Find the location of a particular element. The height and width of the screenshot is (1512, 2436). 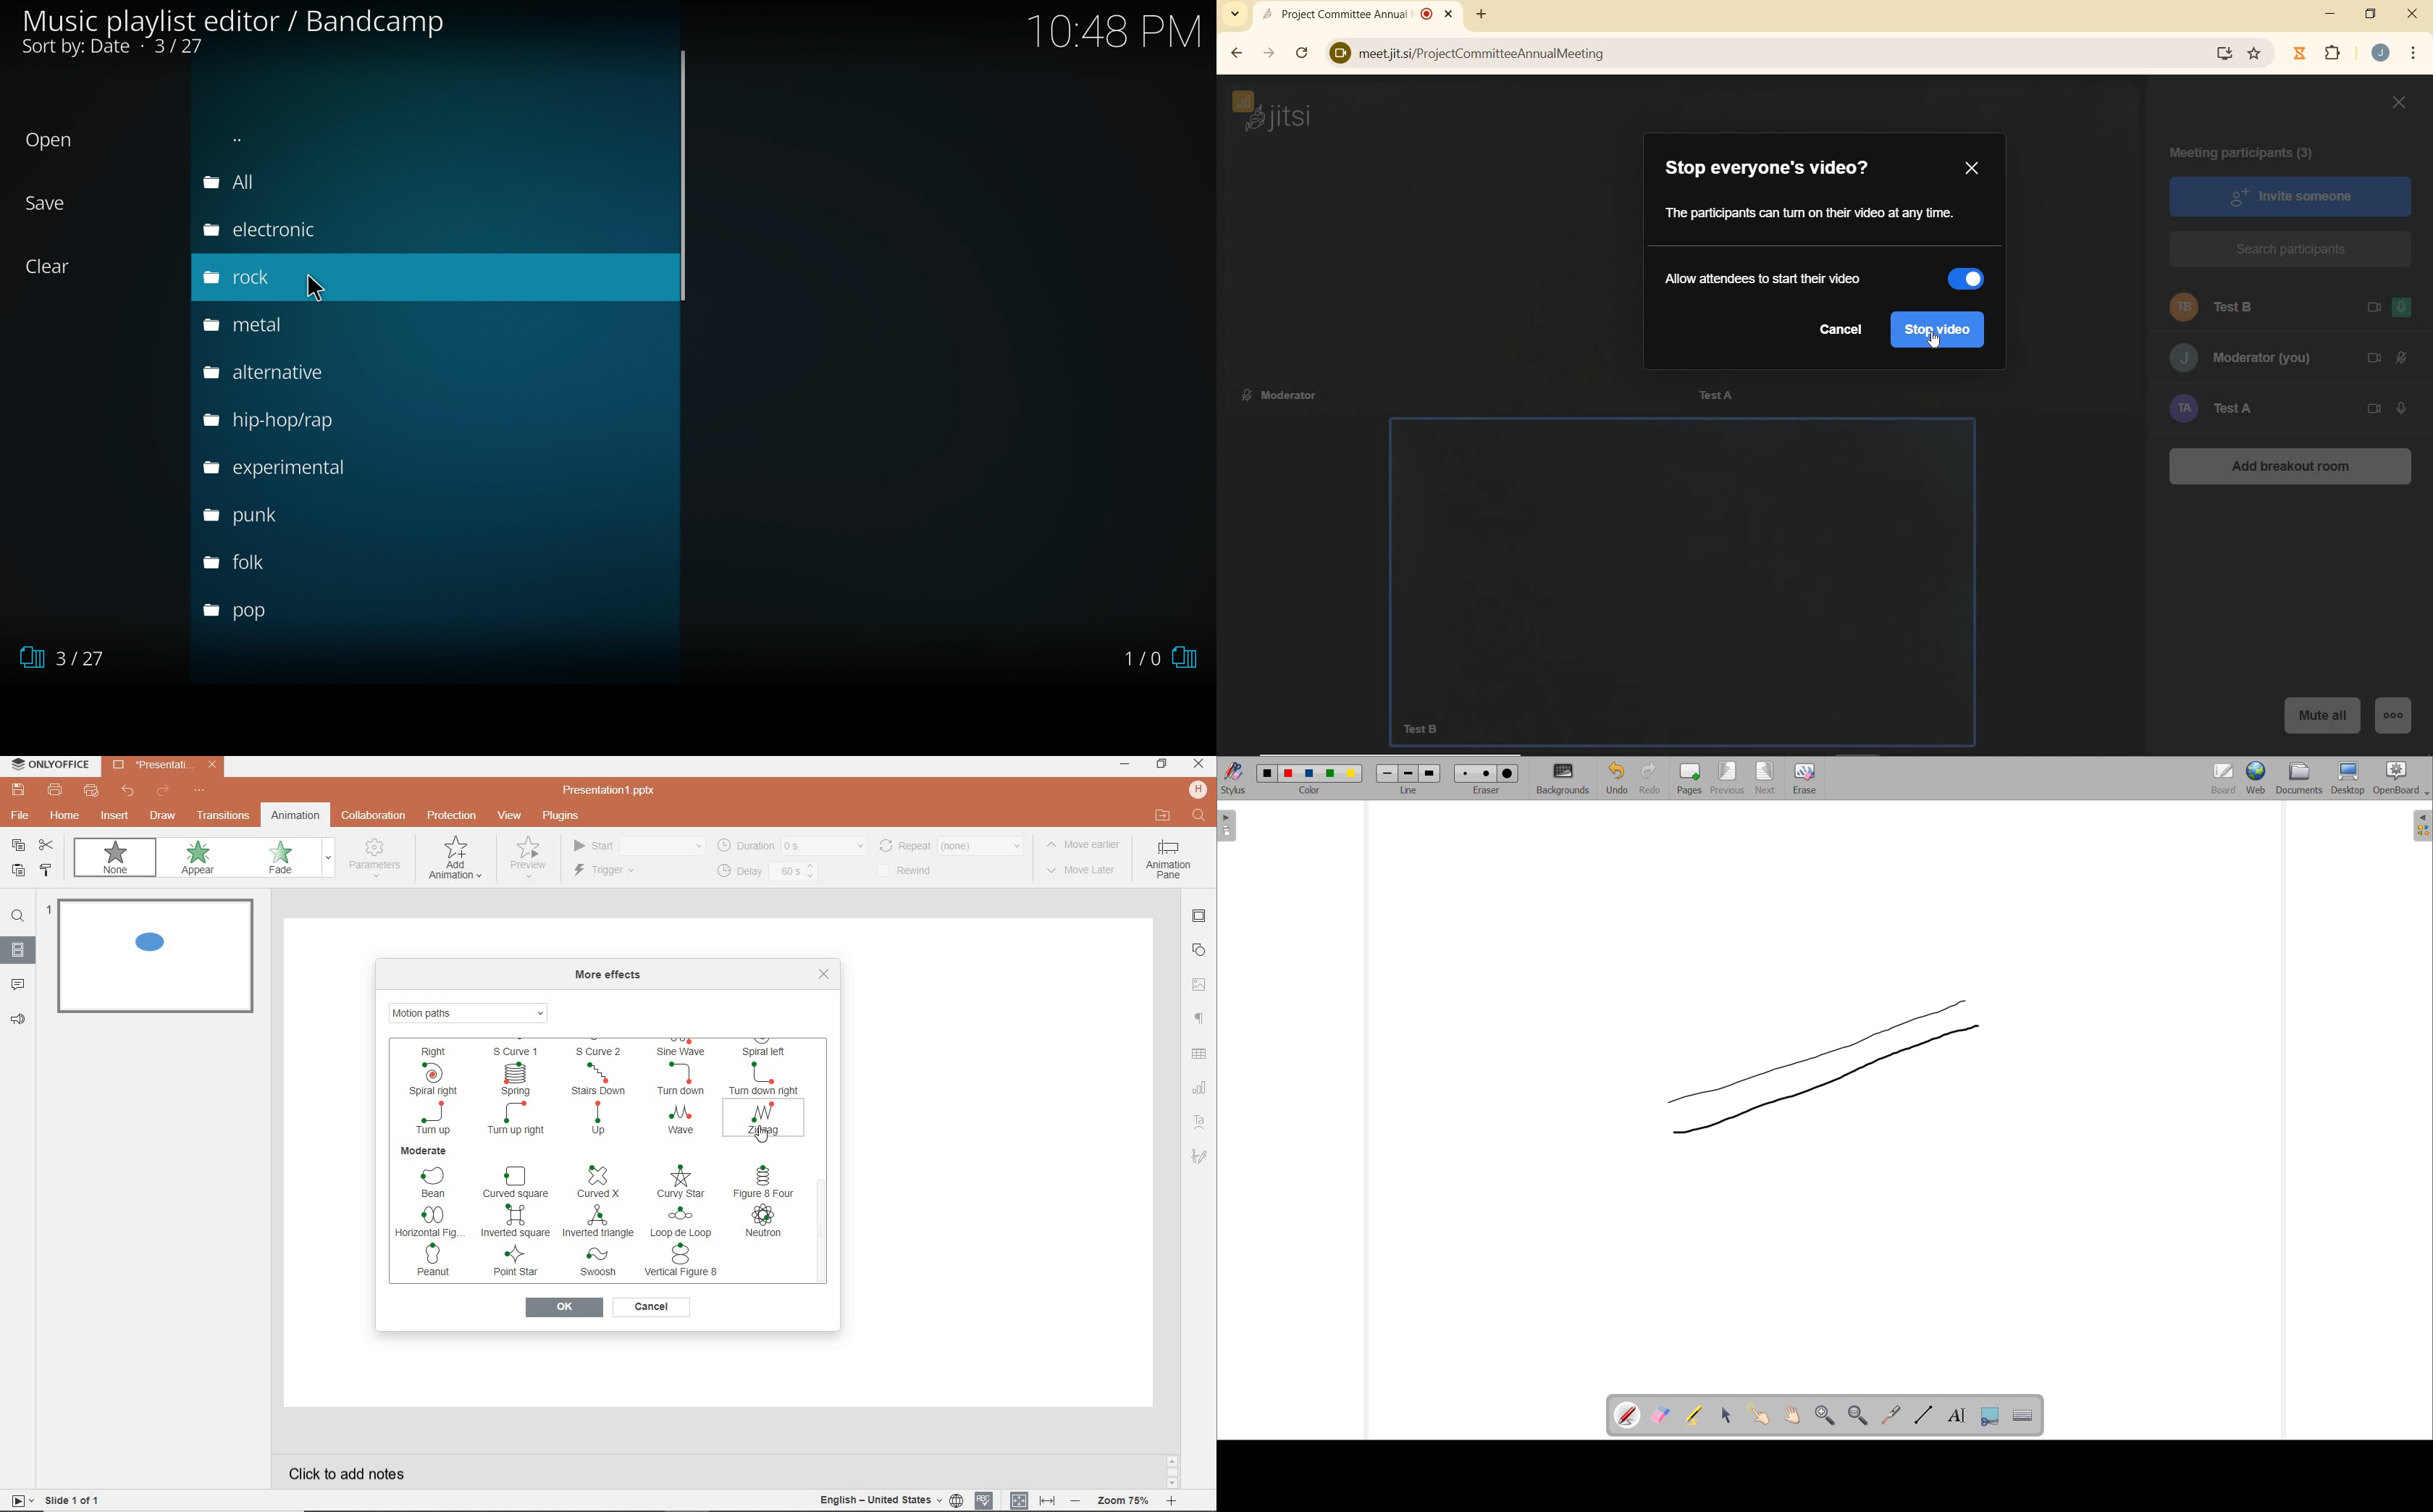

MICROPHONE is located at coordinates (2400, 309).